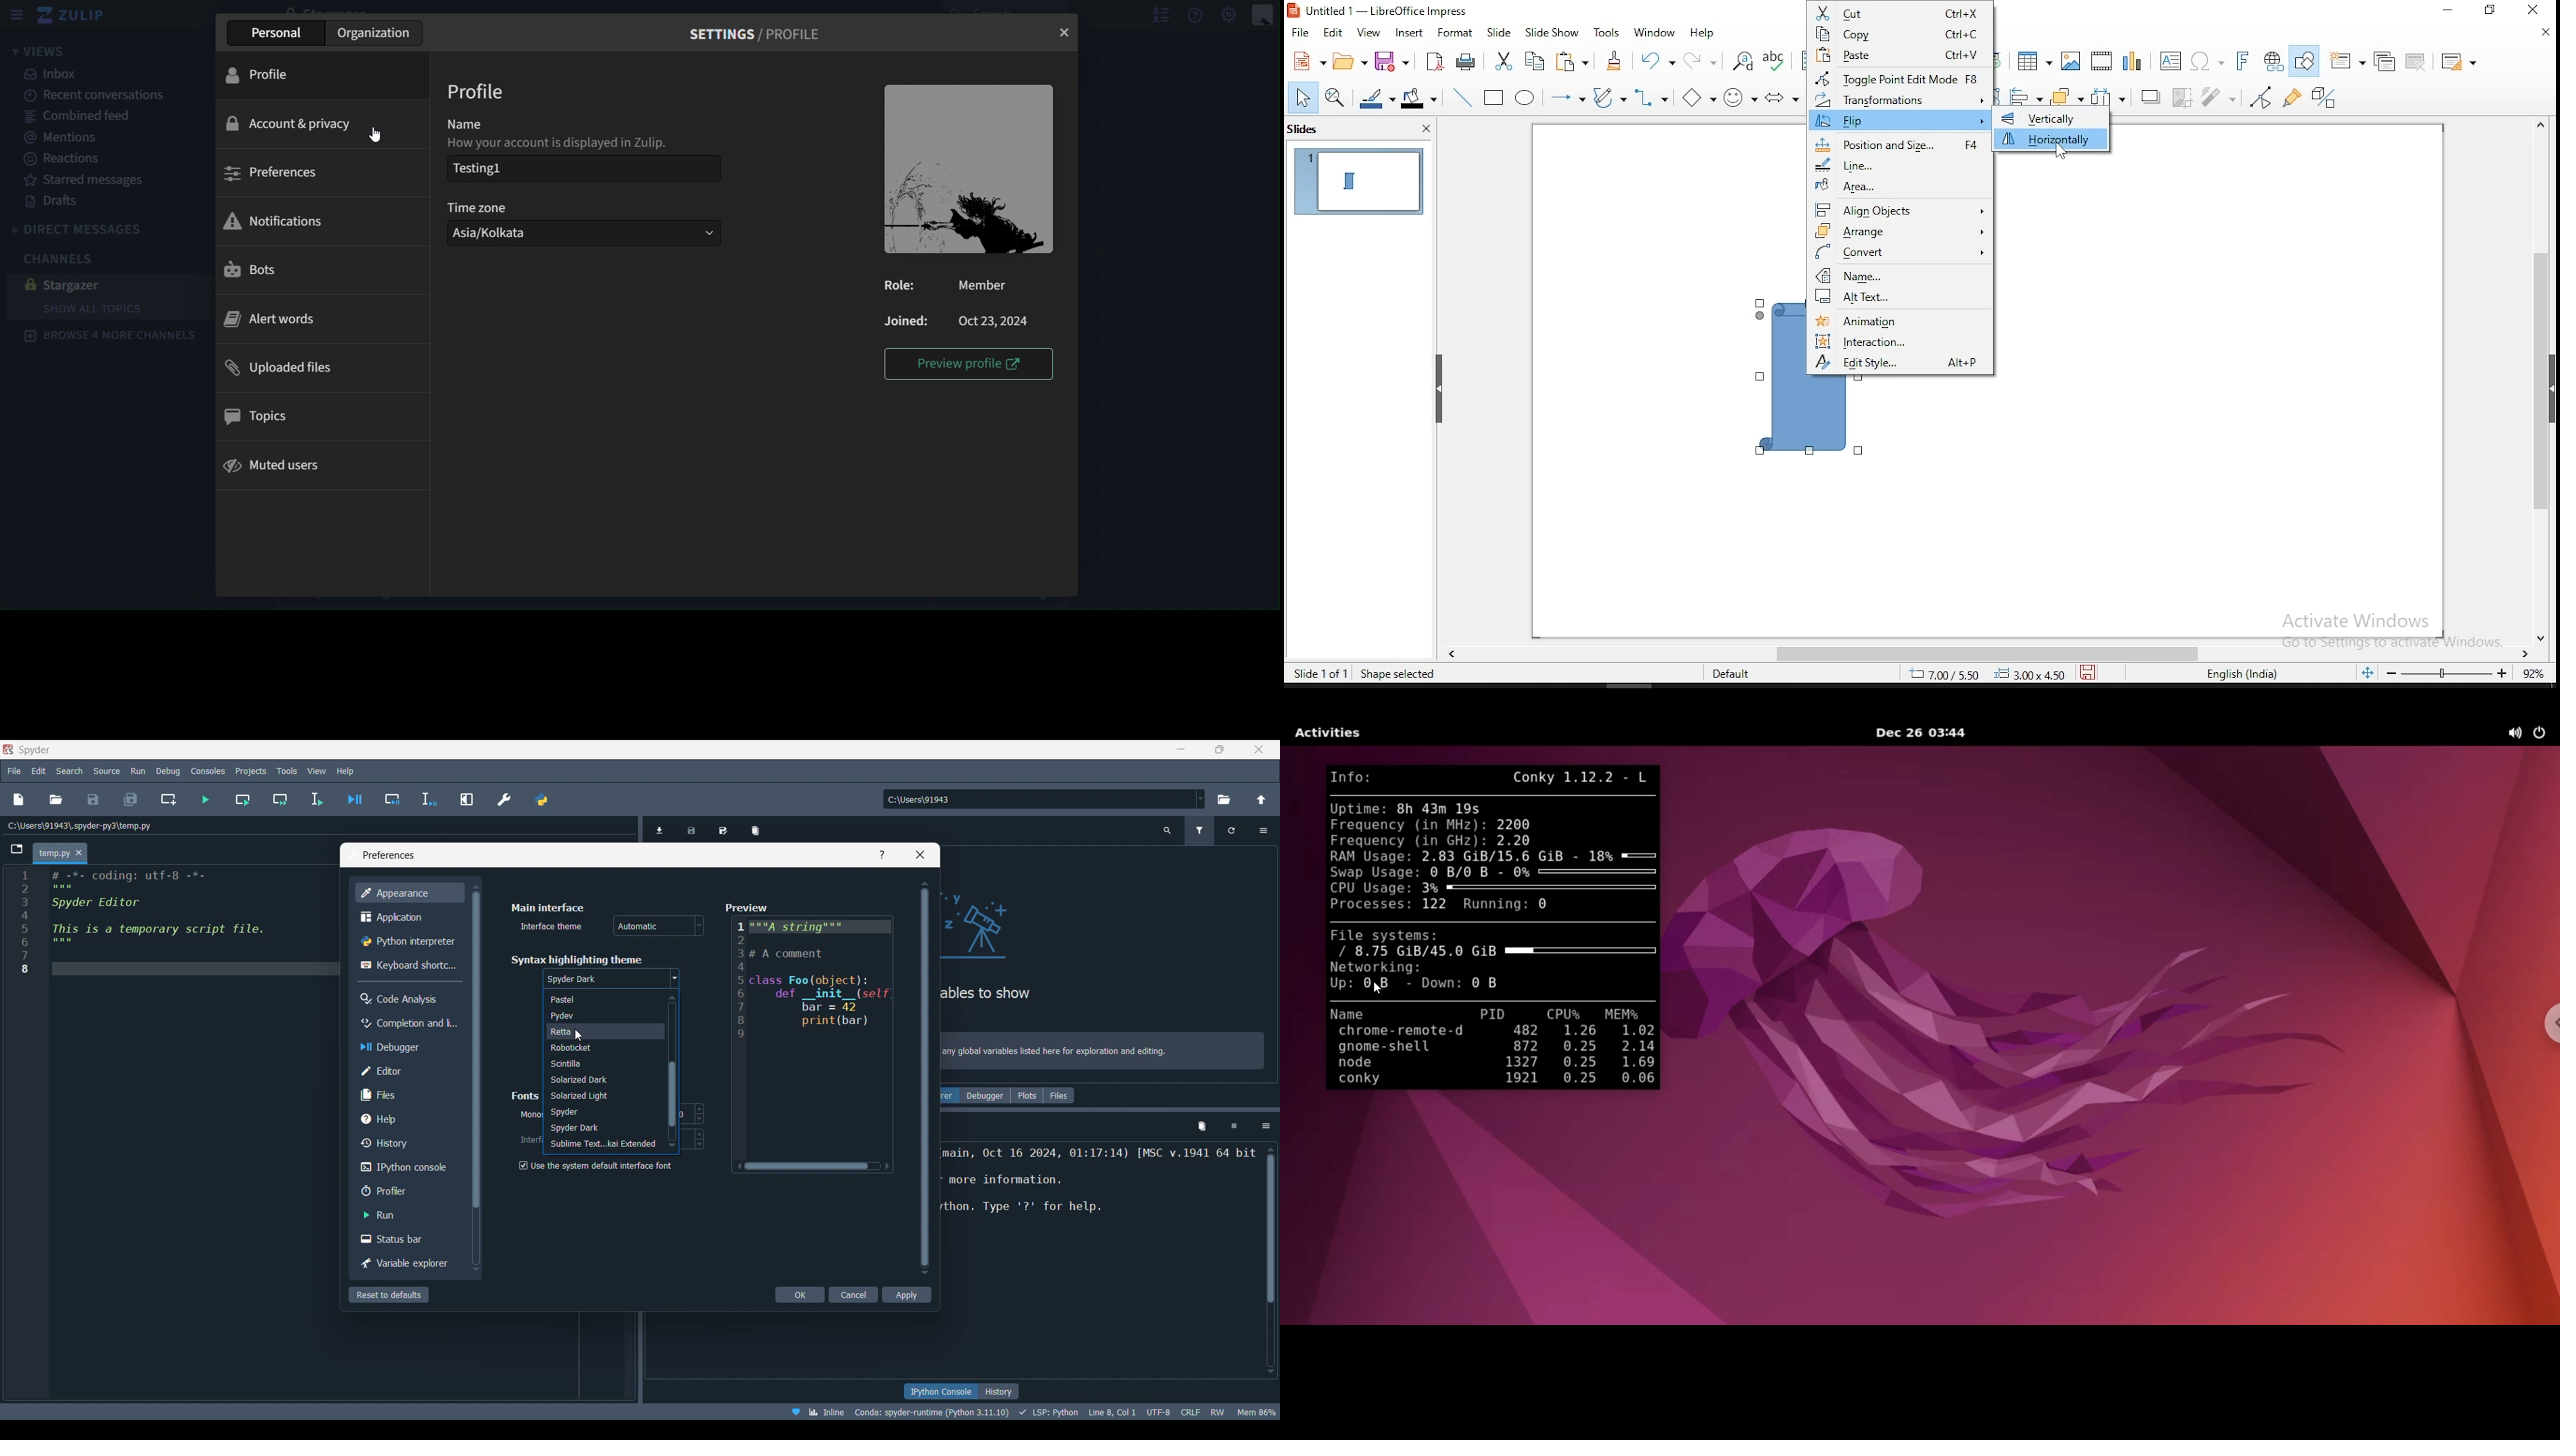 The height and width of the screenshot is (1456, 2576). I want to click on Software name, so click(35, 749).